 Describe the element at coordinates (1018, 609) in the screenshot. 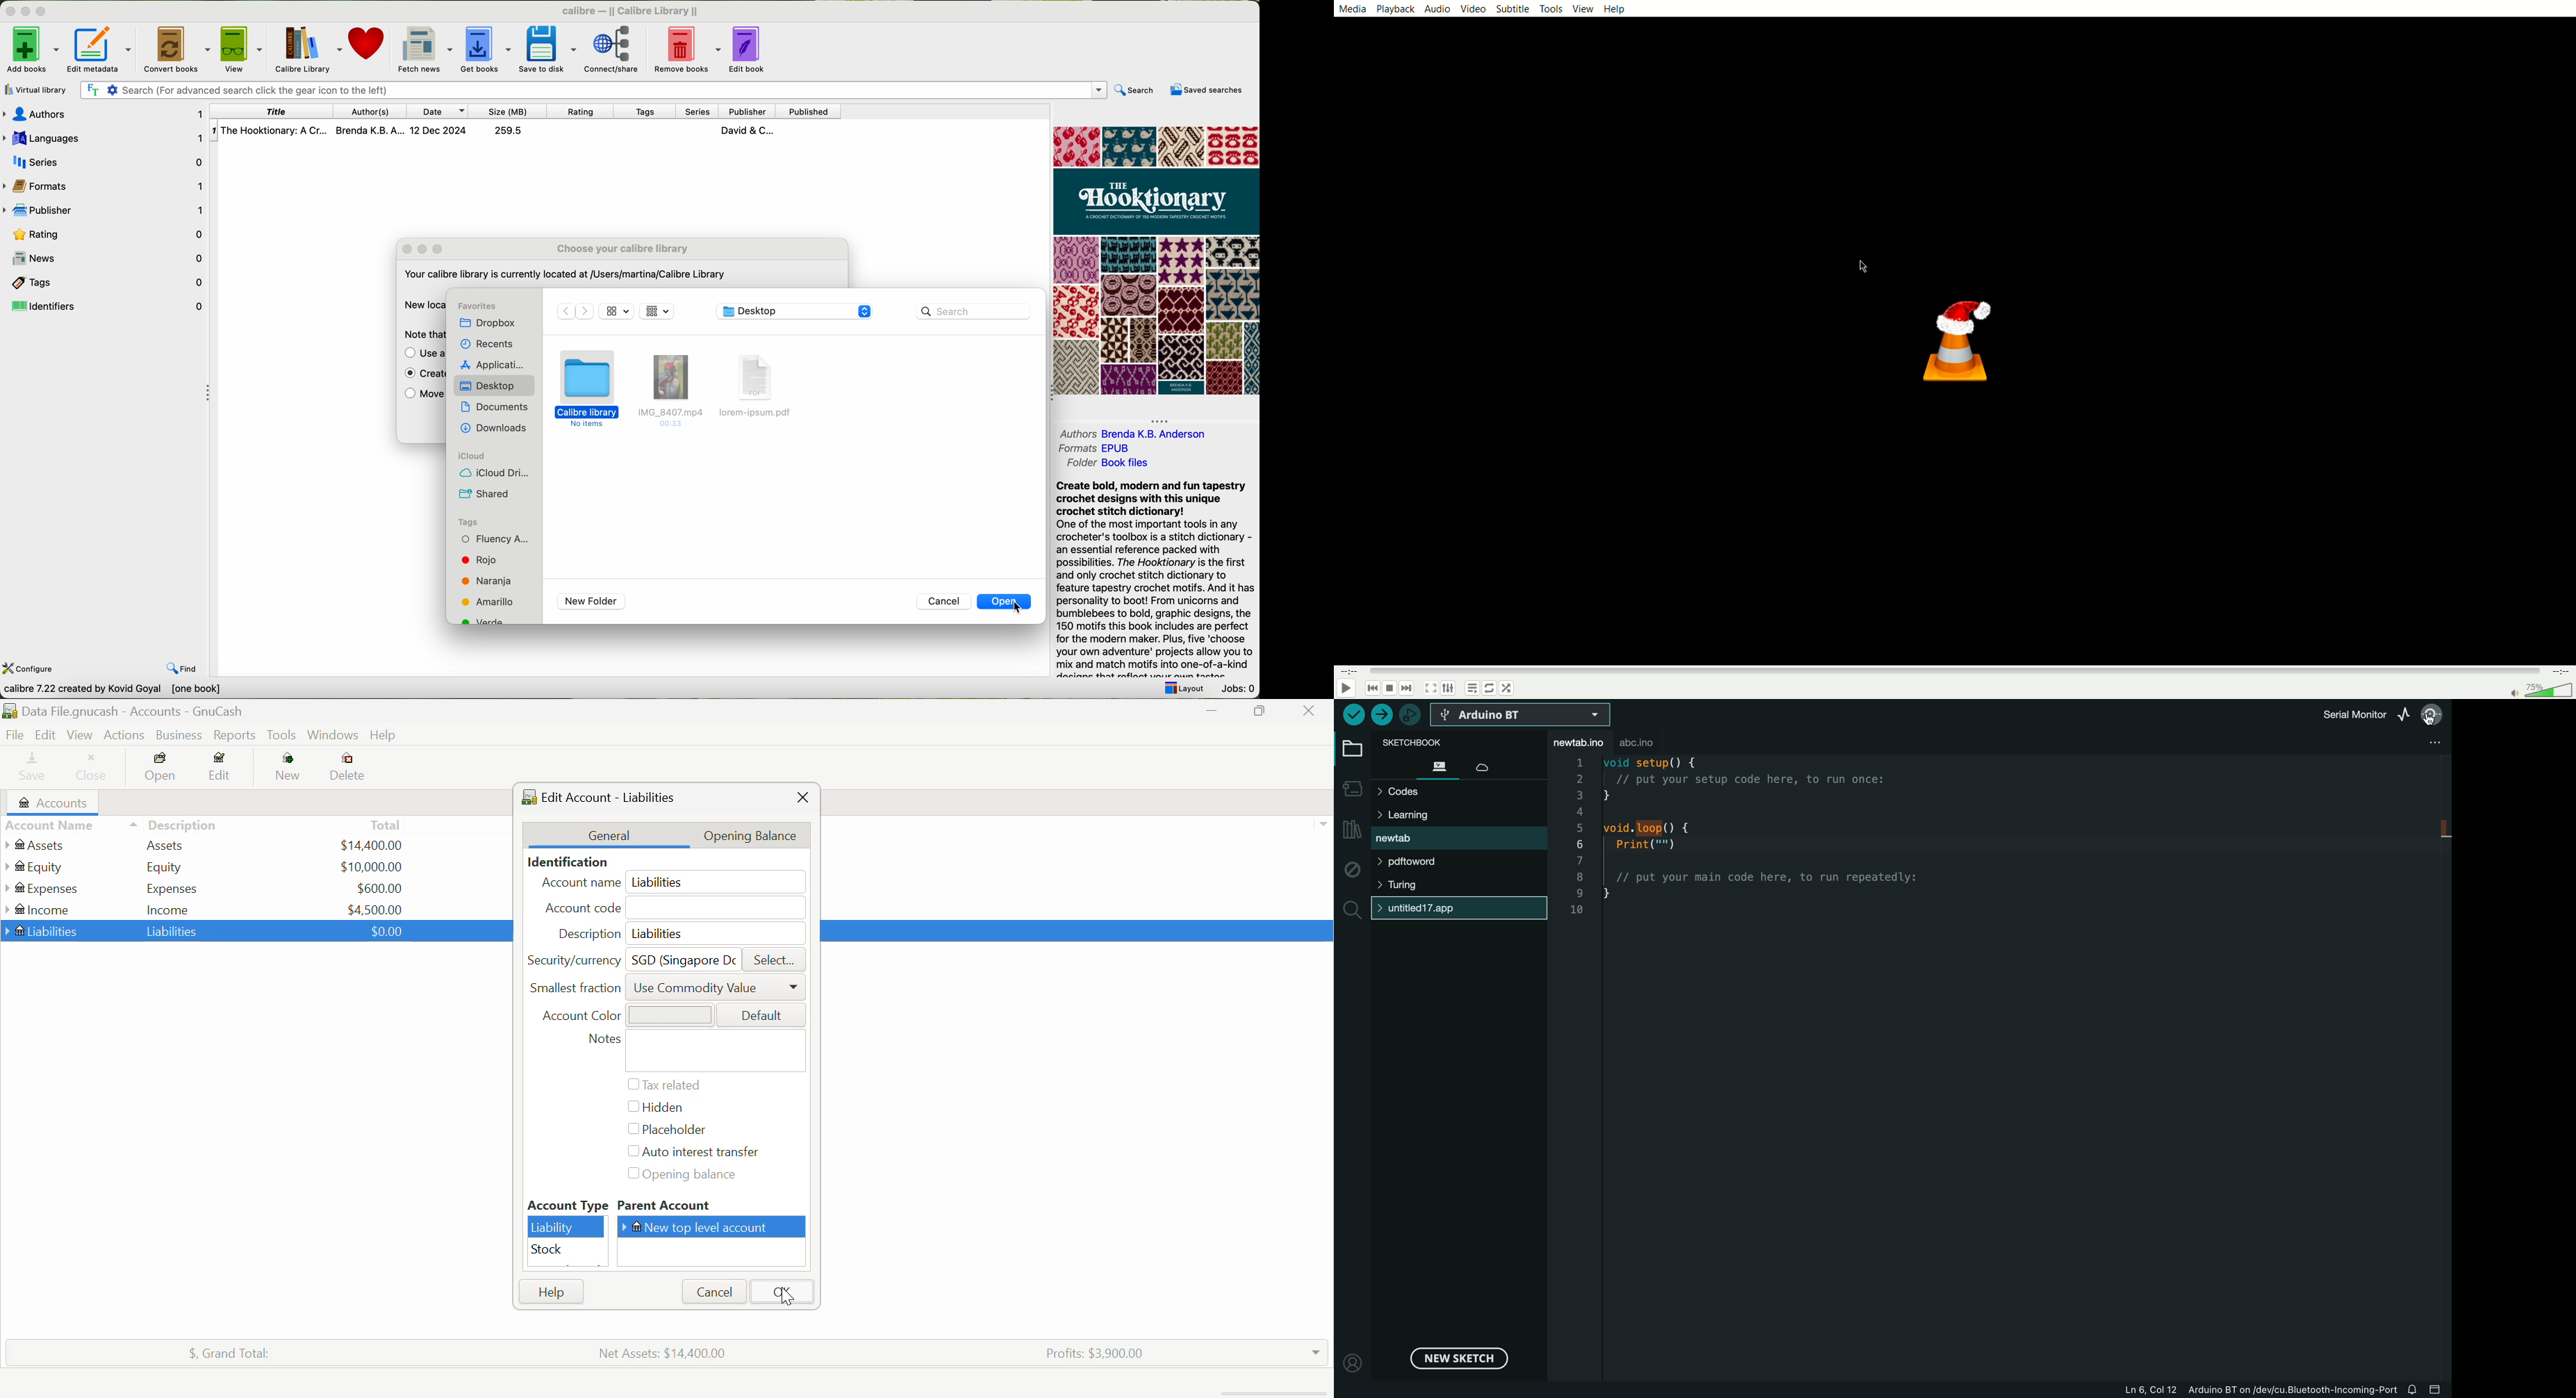

I see `cursor` at that location.